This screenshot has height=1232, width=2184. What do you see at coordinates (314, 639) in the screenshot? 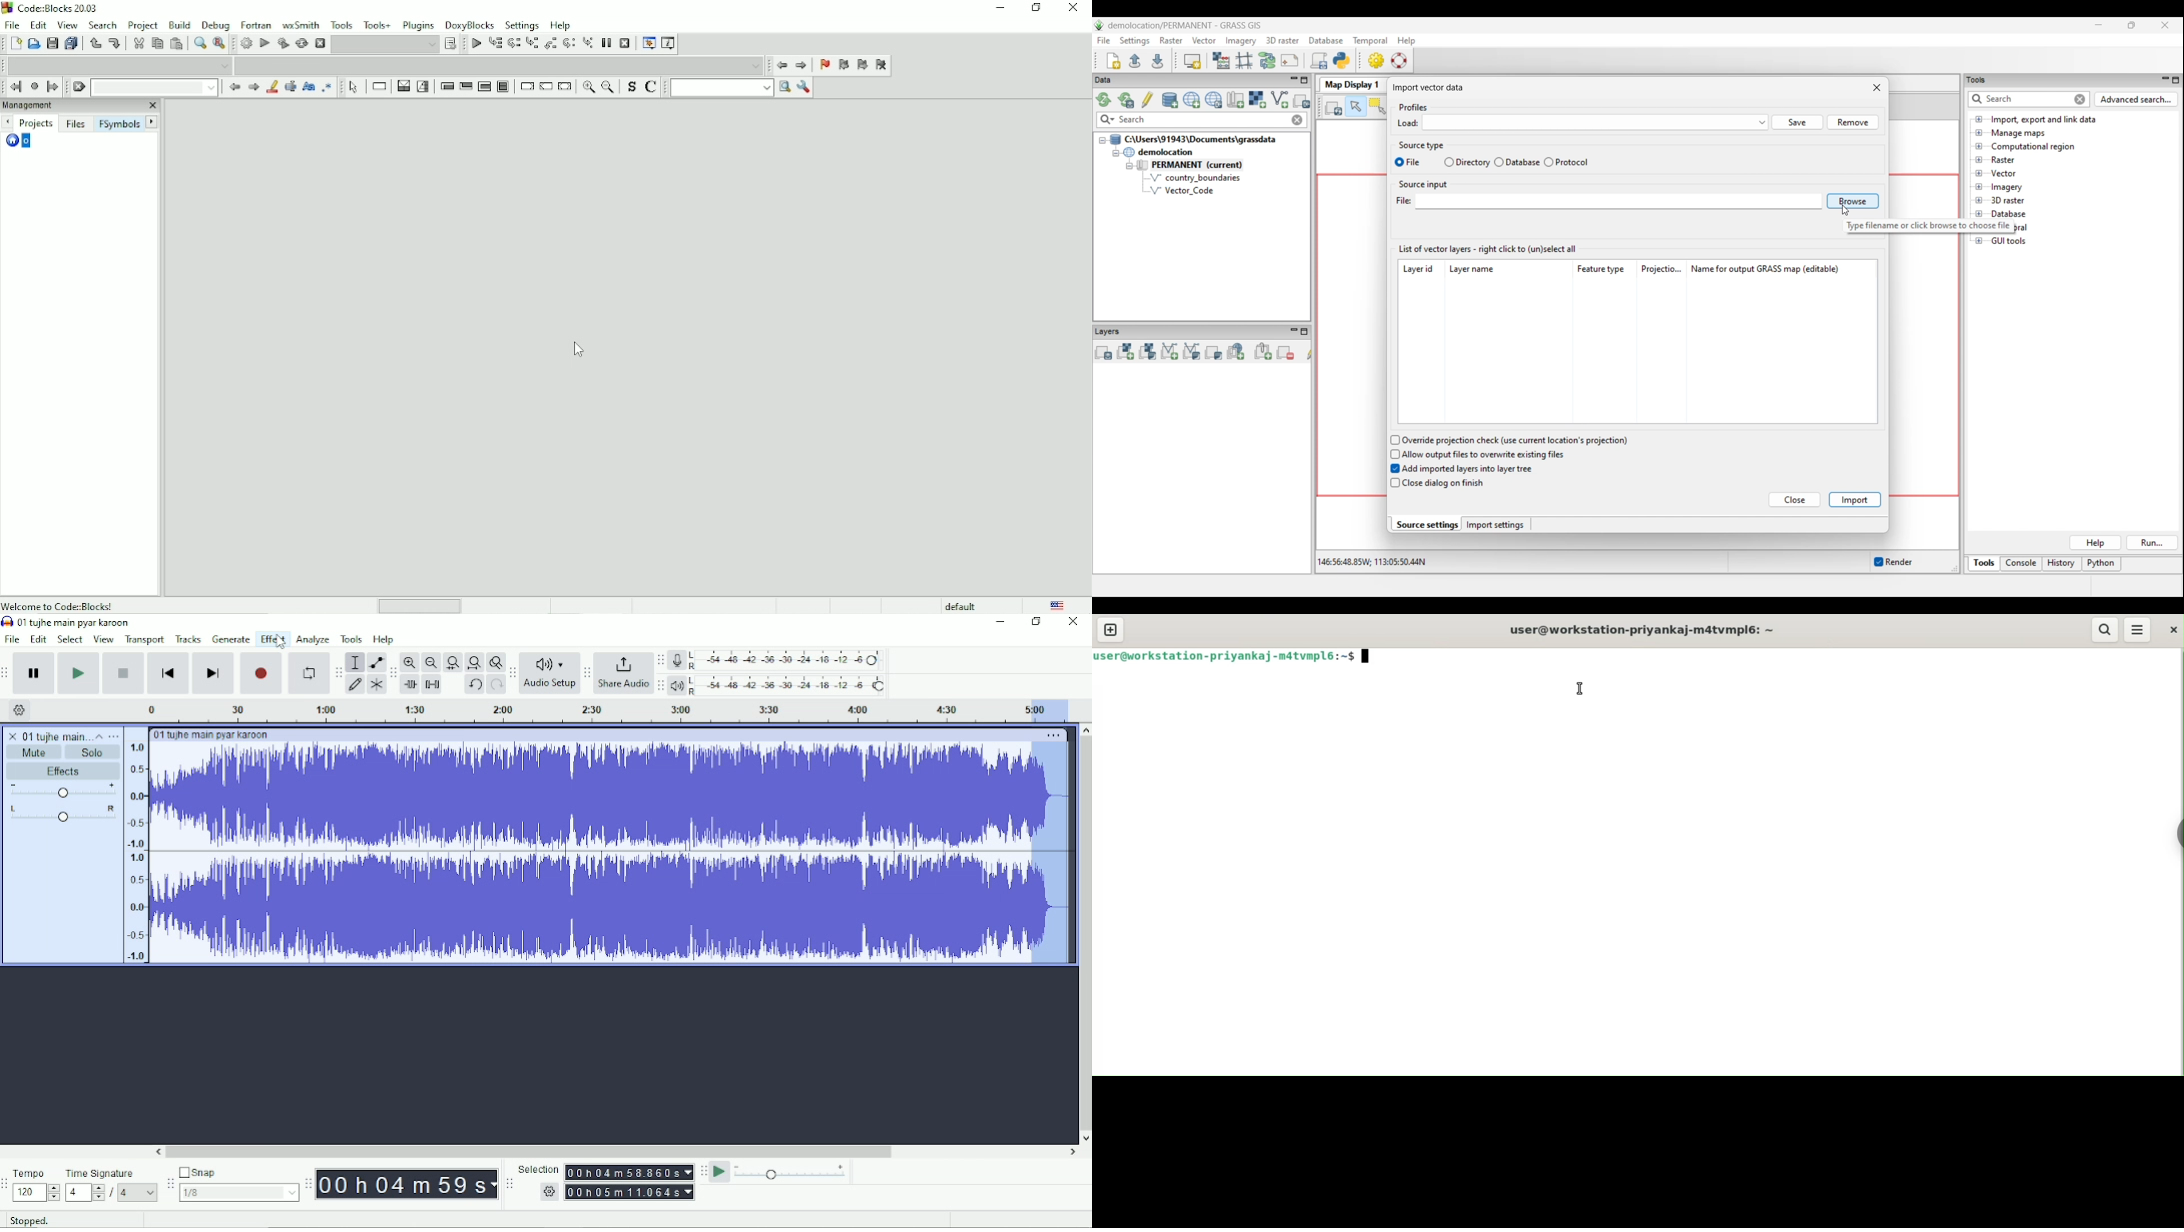
I see `Analyze` at bounding box center [314, 639].